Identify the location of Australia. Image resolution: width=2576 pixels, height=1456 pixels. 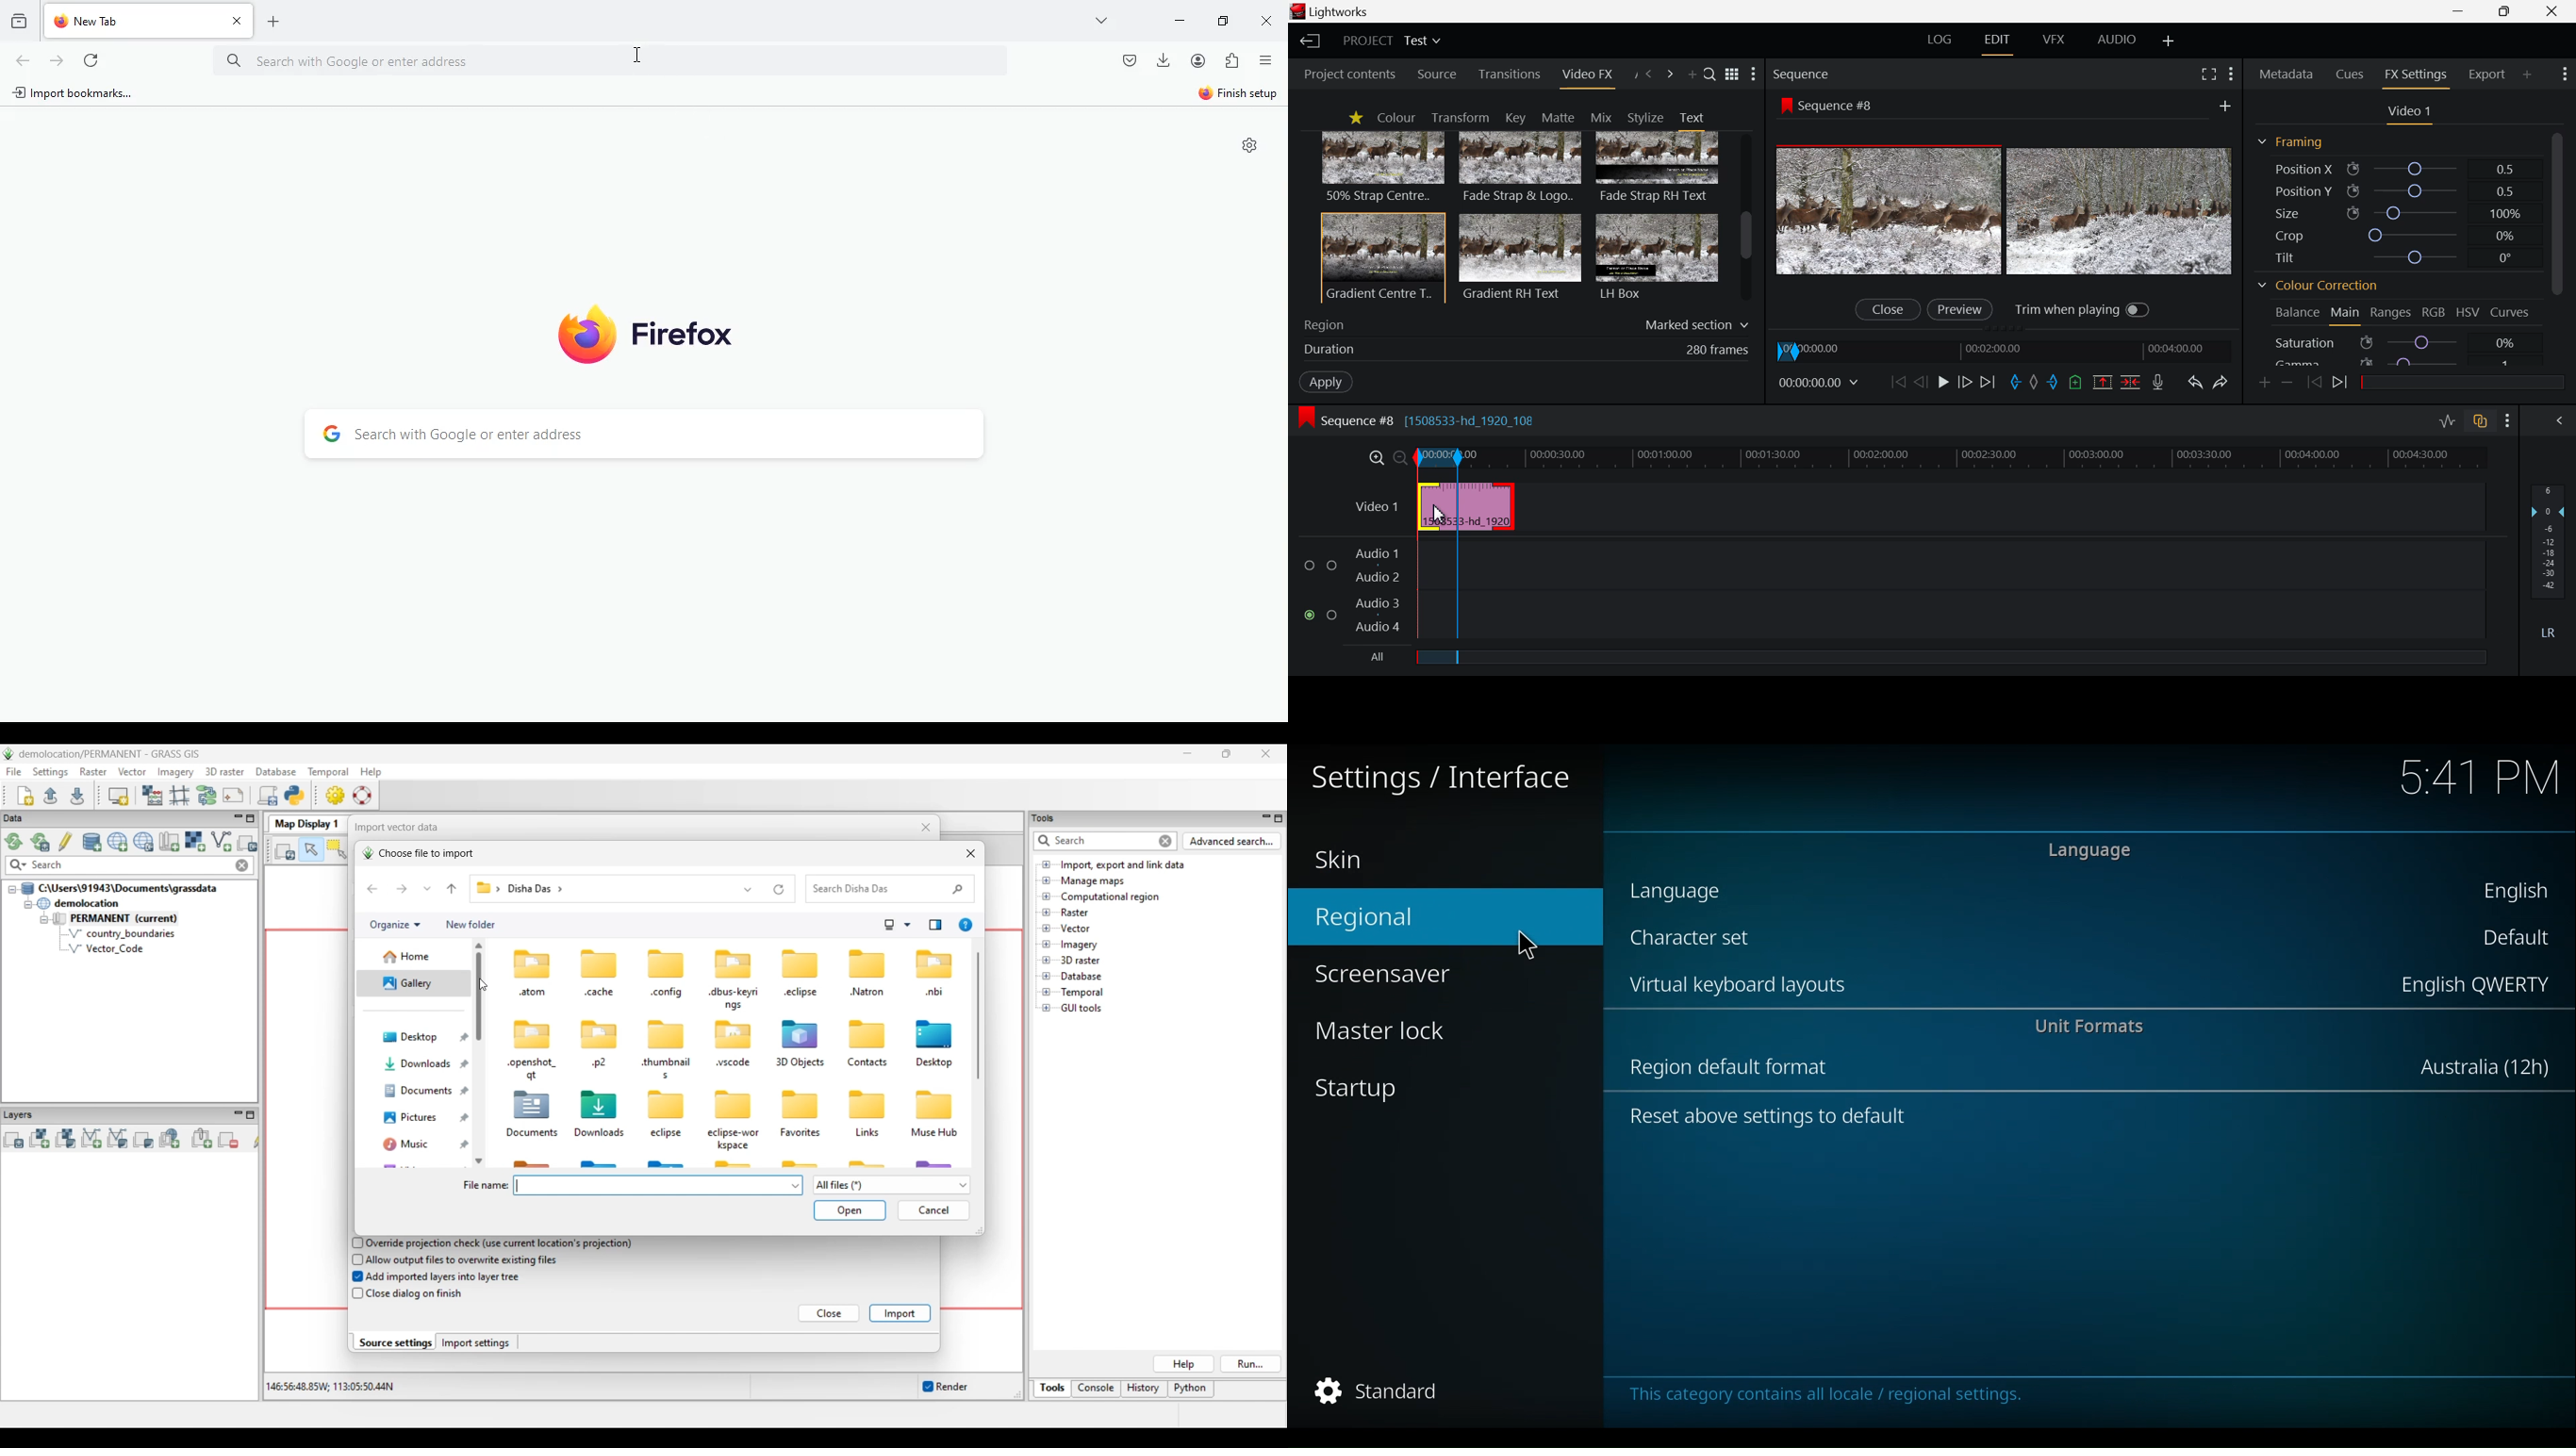
(2490, 1068).